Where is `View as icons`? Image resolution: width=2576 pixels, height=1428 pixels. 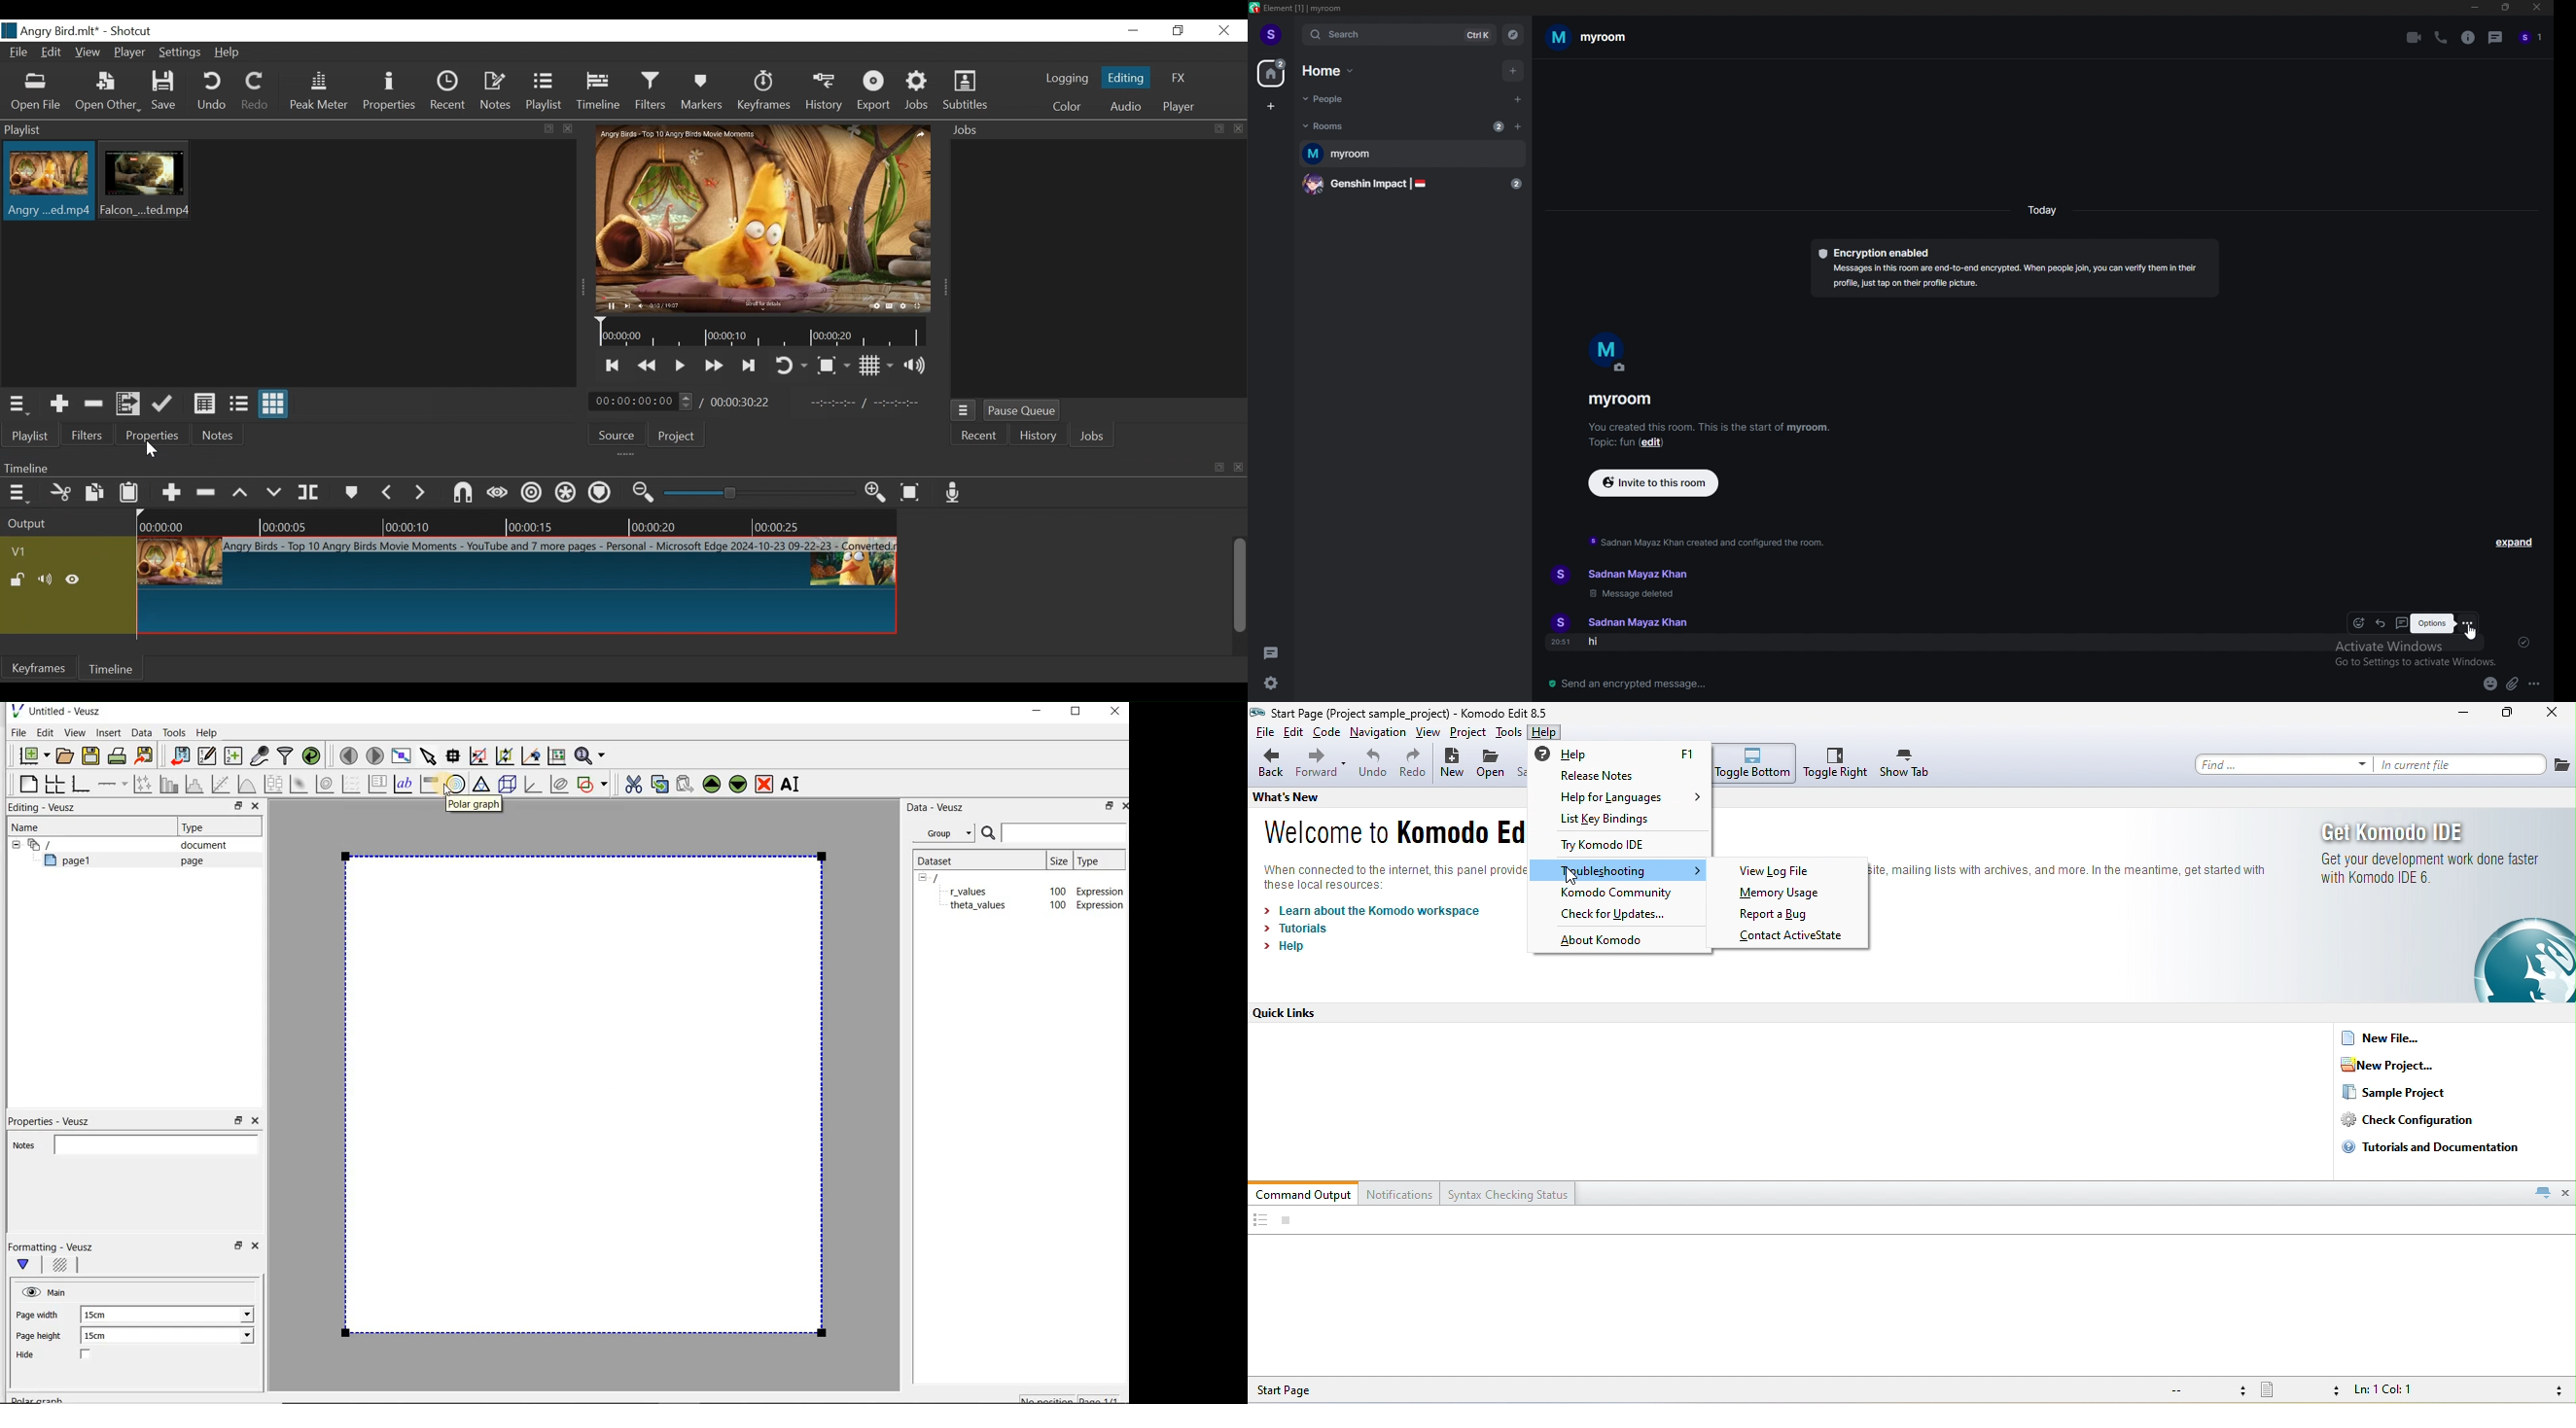
View as icons is located at coordinates (274, 403).